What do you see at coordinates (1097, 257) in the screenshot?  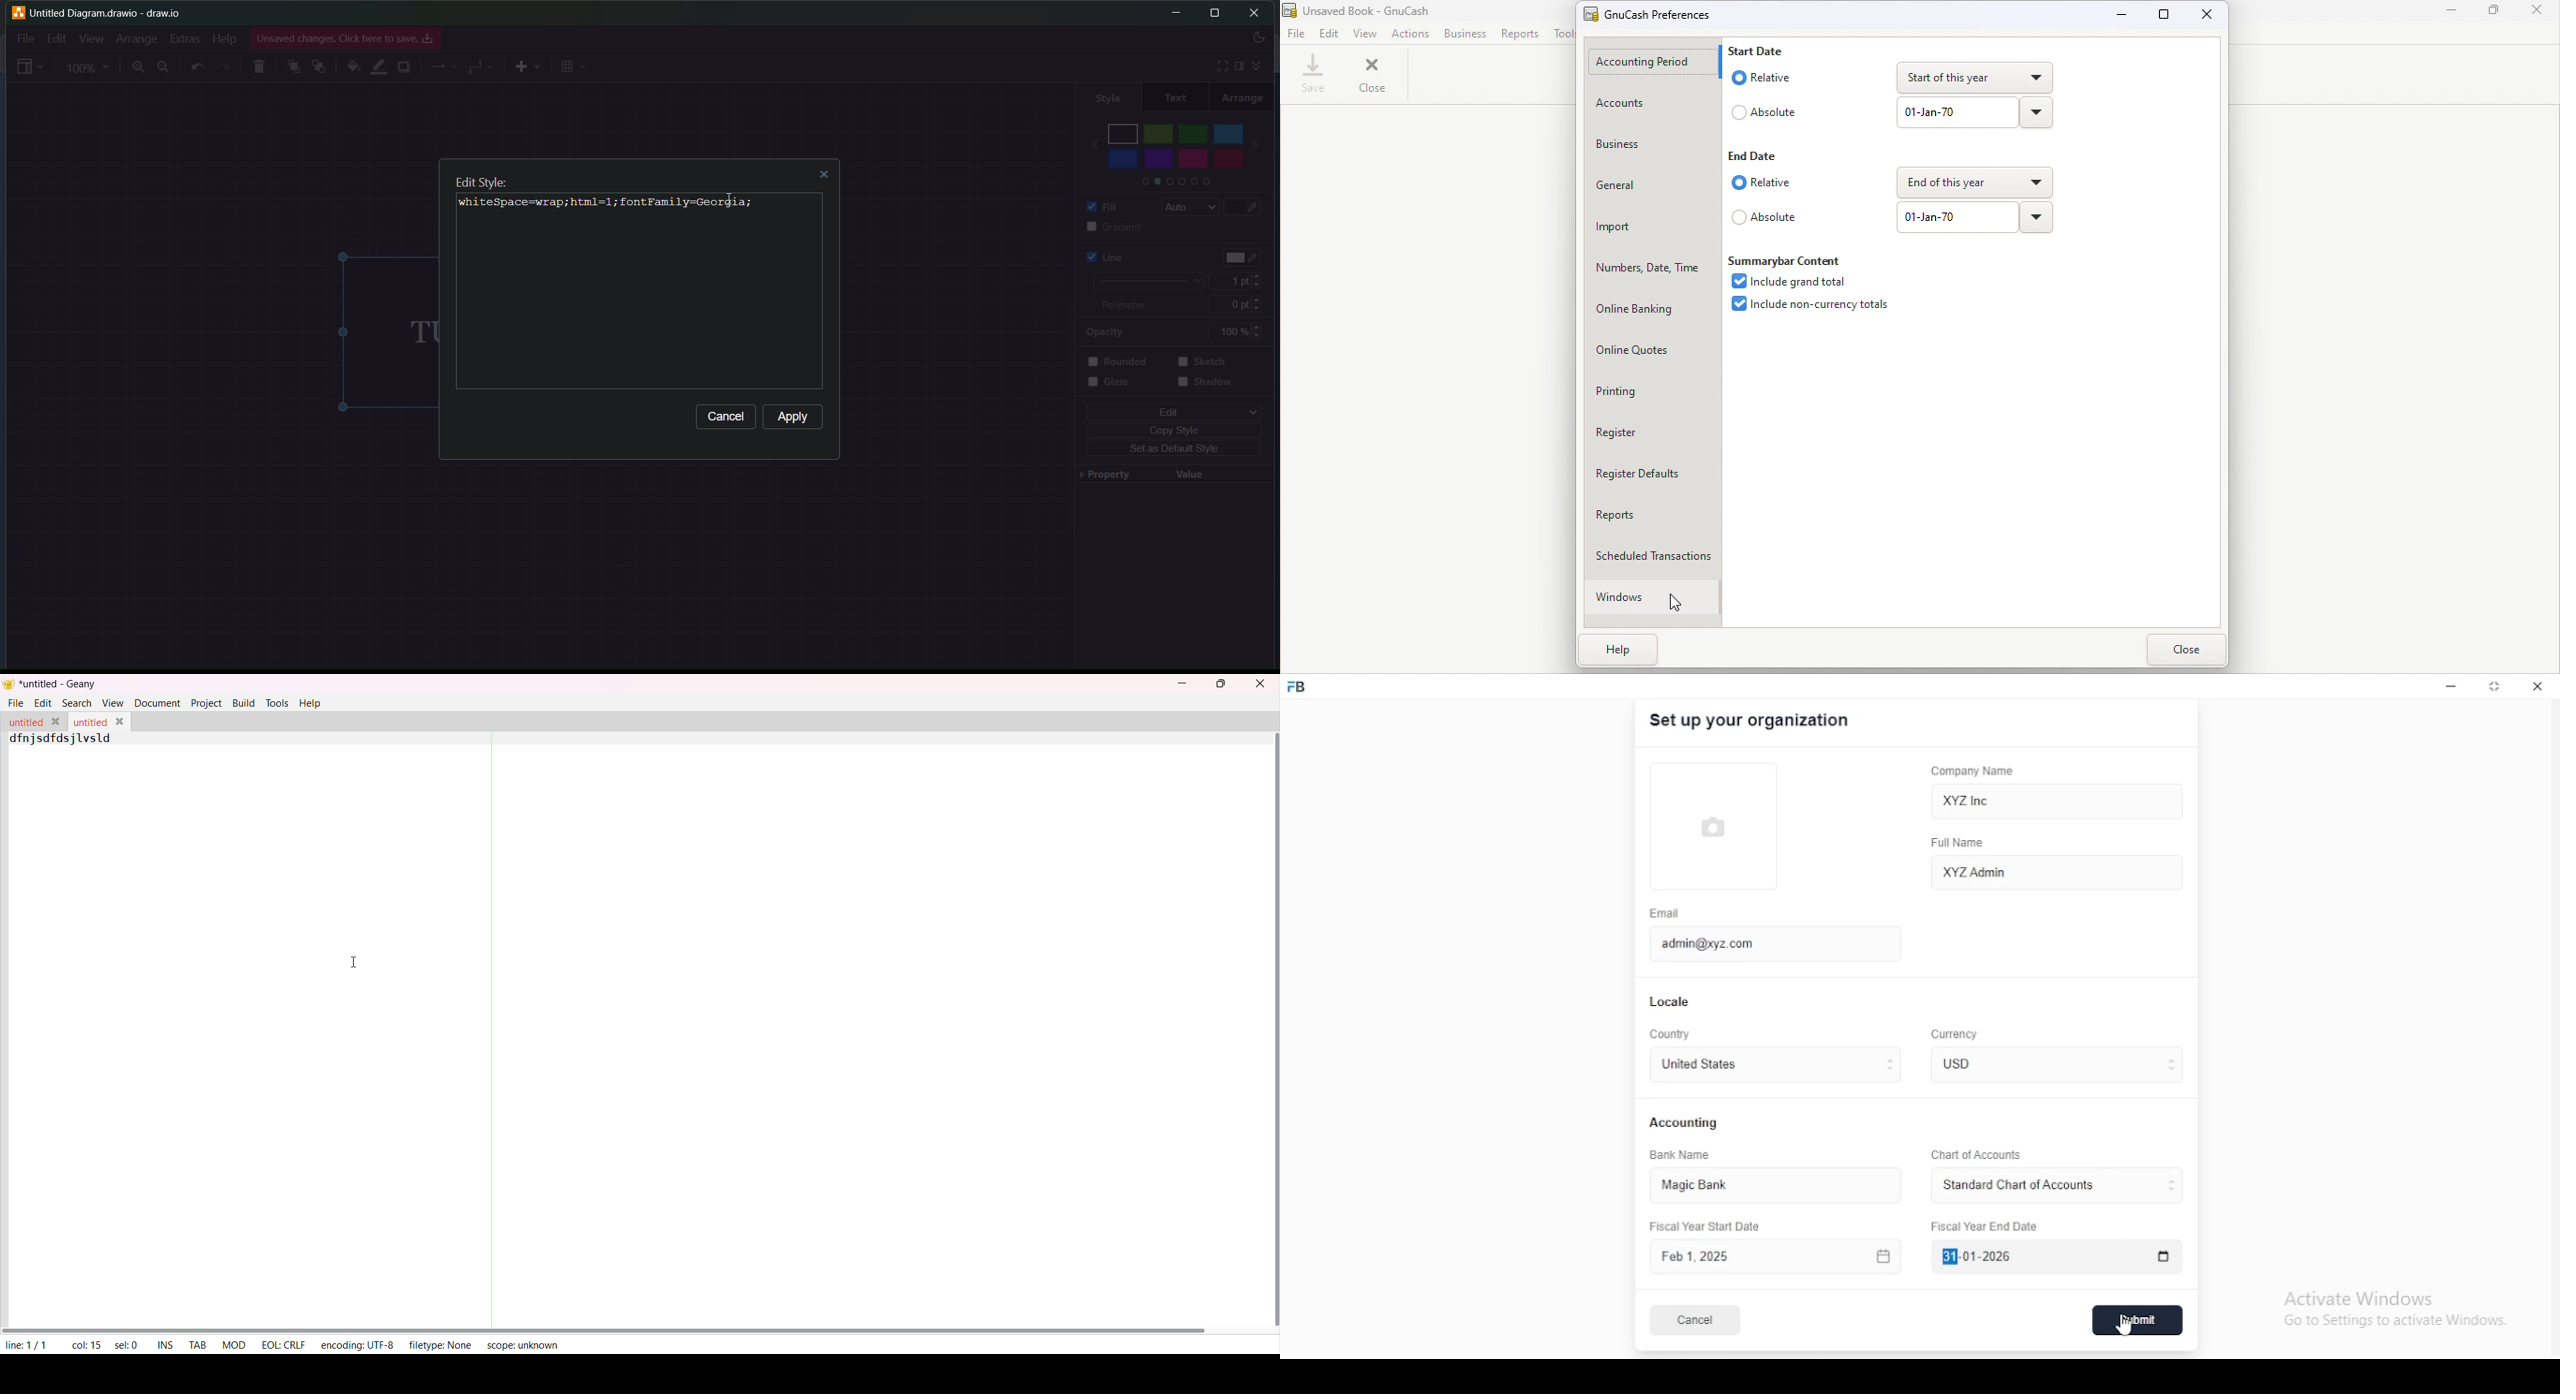 I see `line` at bounding box center [1097, 257].